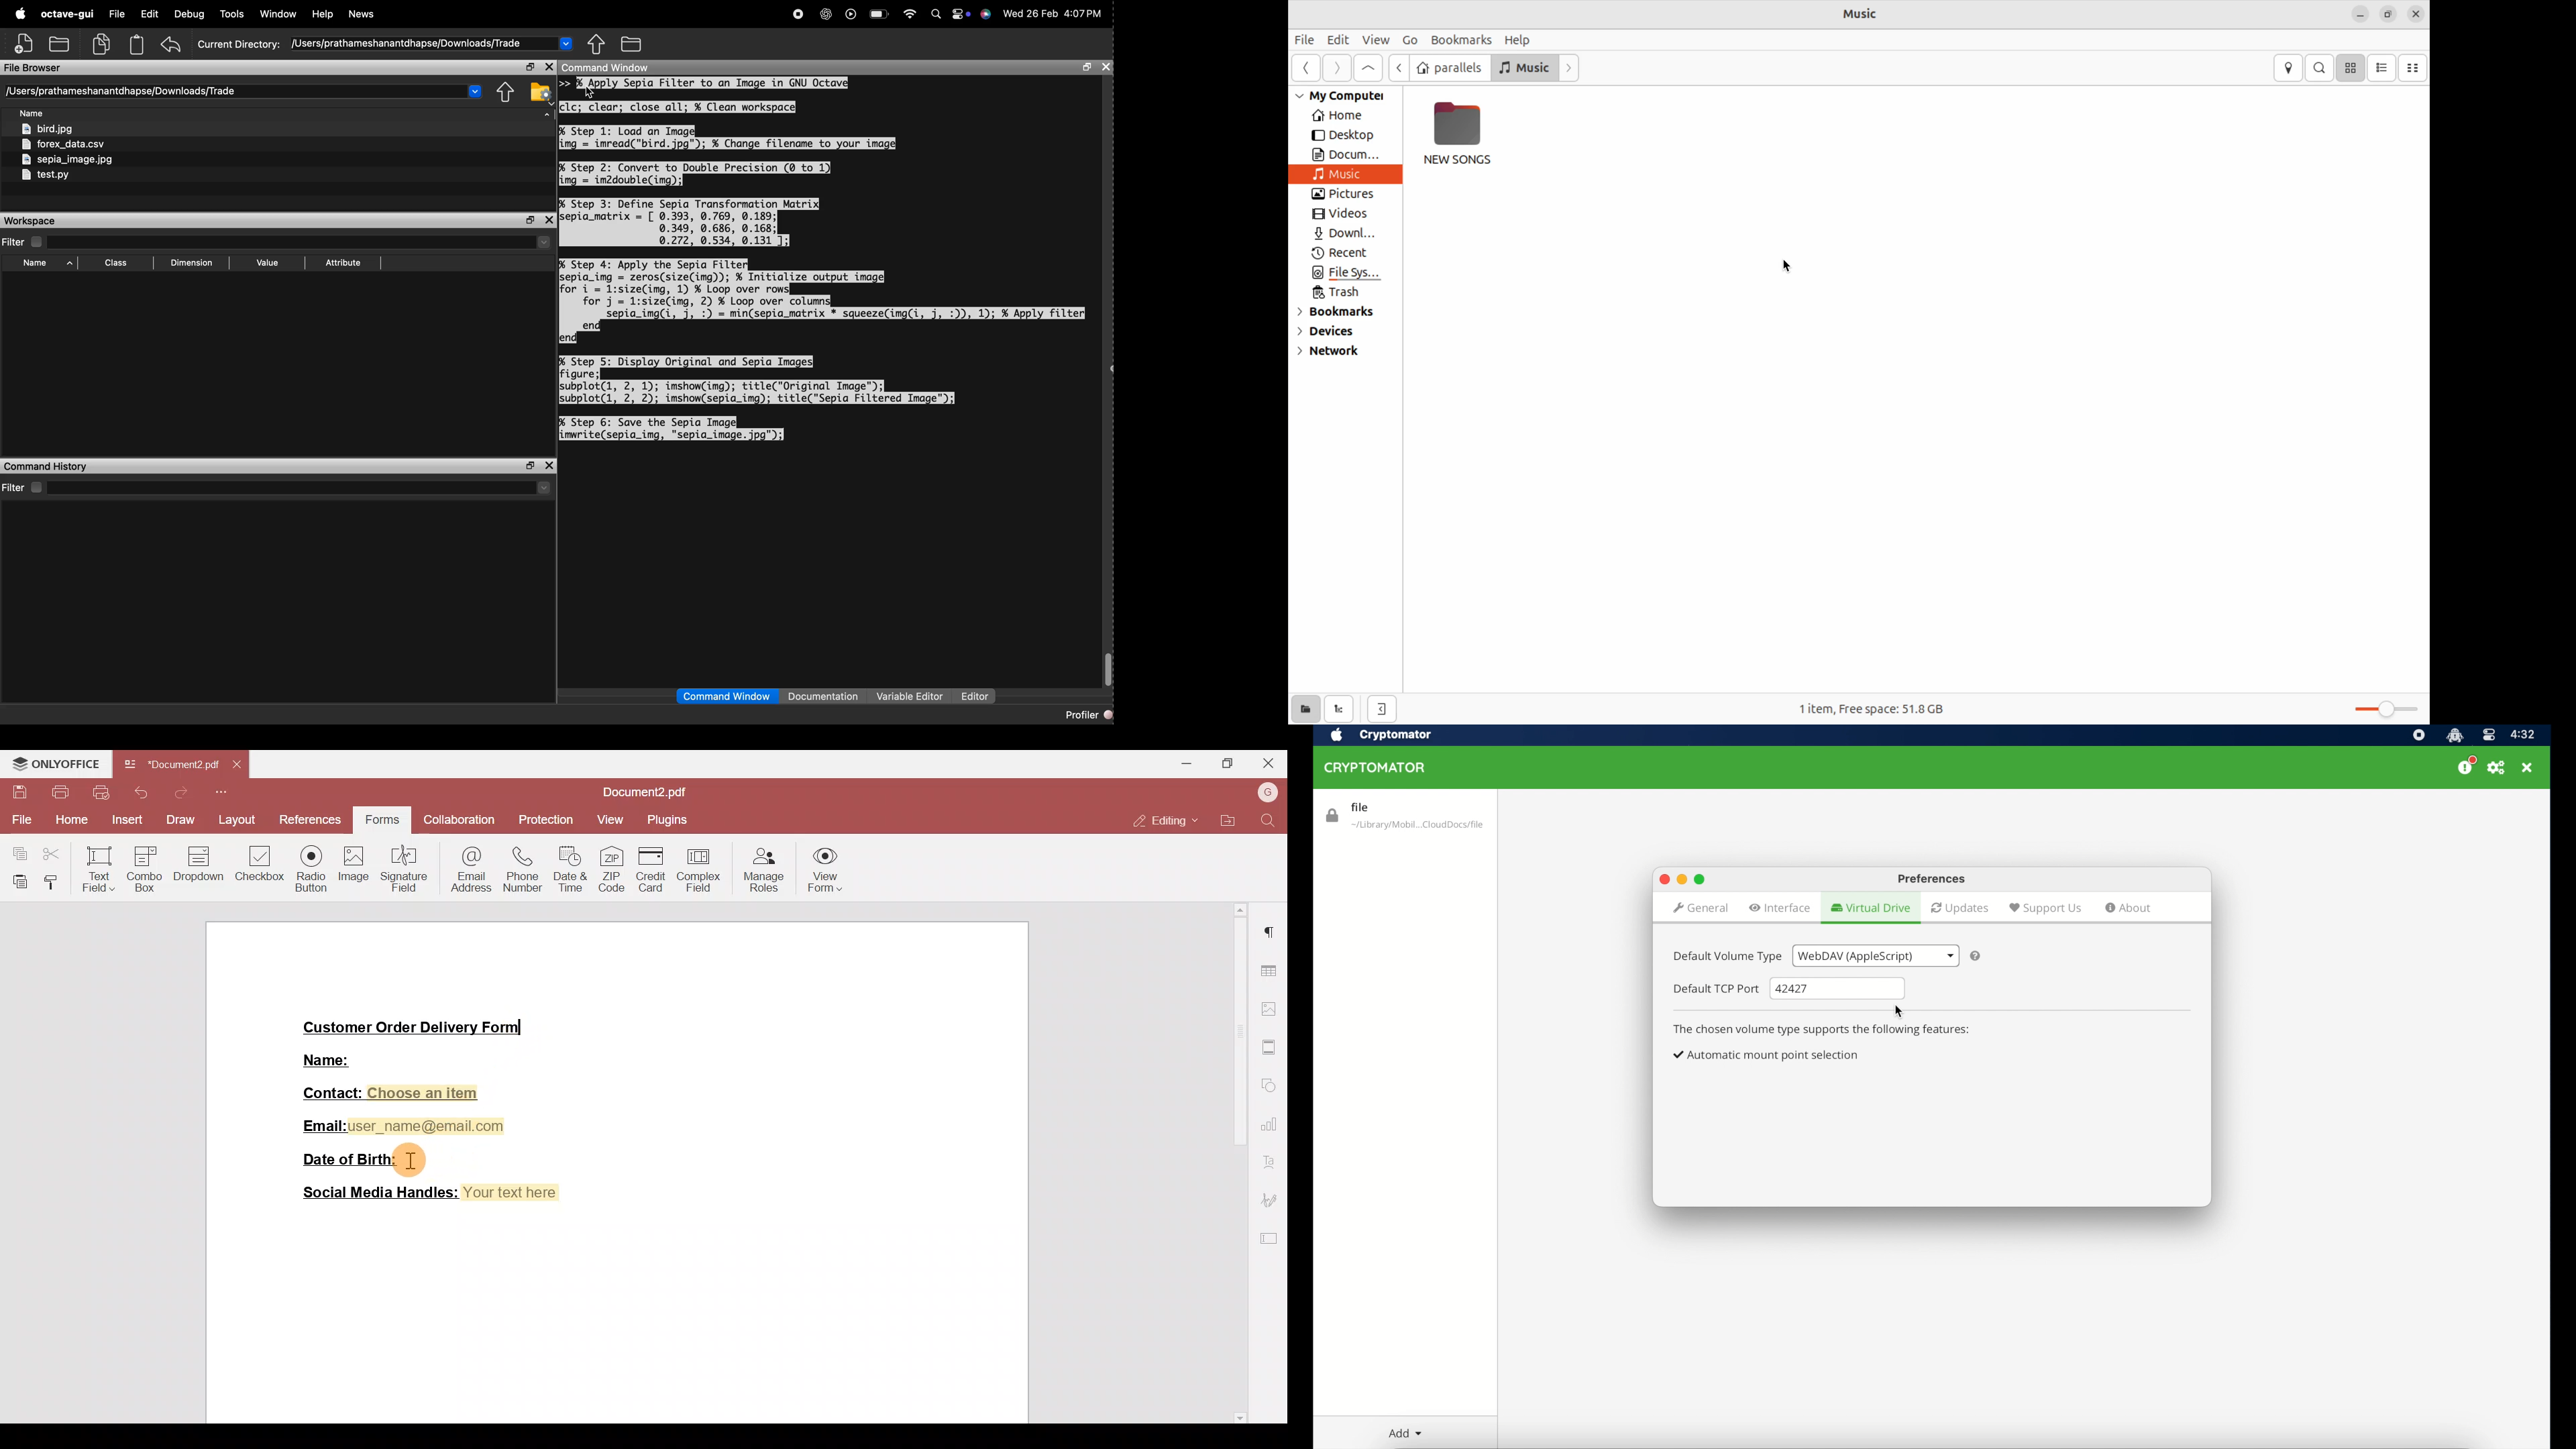  Describe the element at coordinates (976, 696) in the screenshot. I see `Editor` at that location.